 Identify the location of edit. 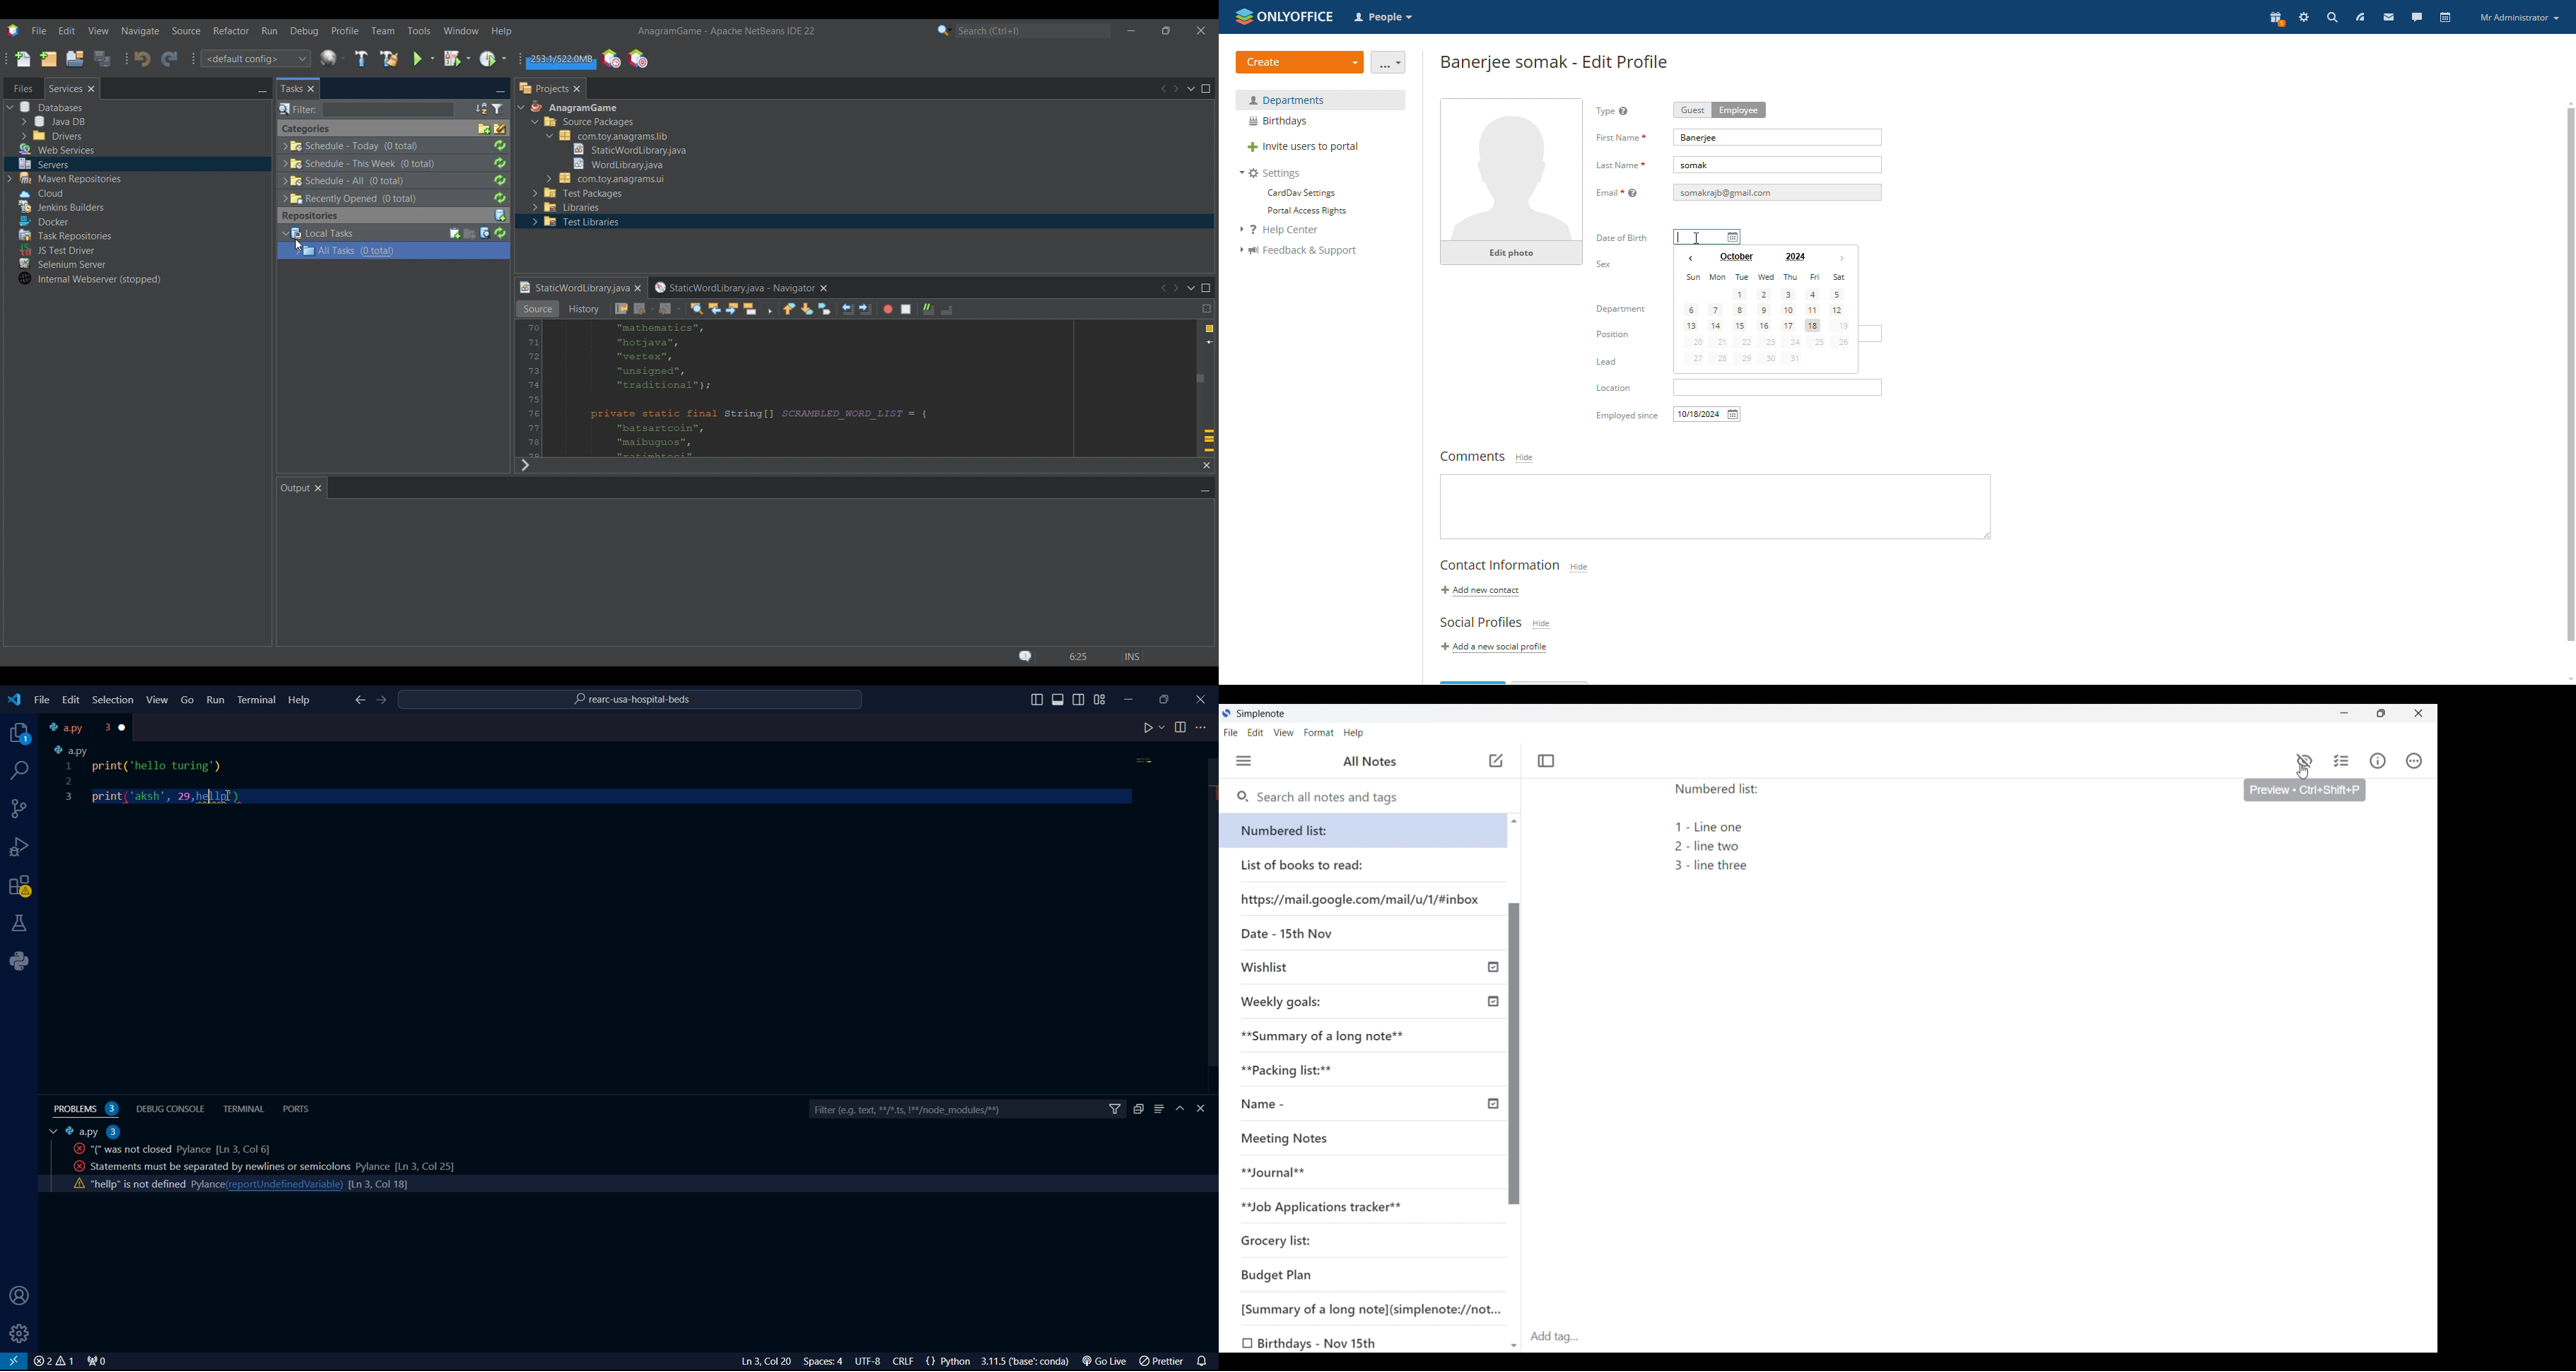
(70, 699).